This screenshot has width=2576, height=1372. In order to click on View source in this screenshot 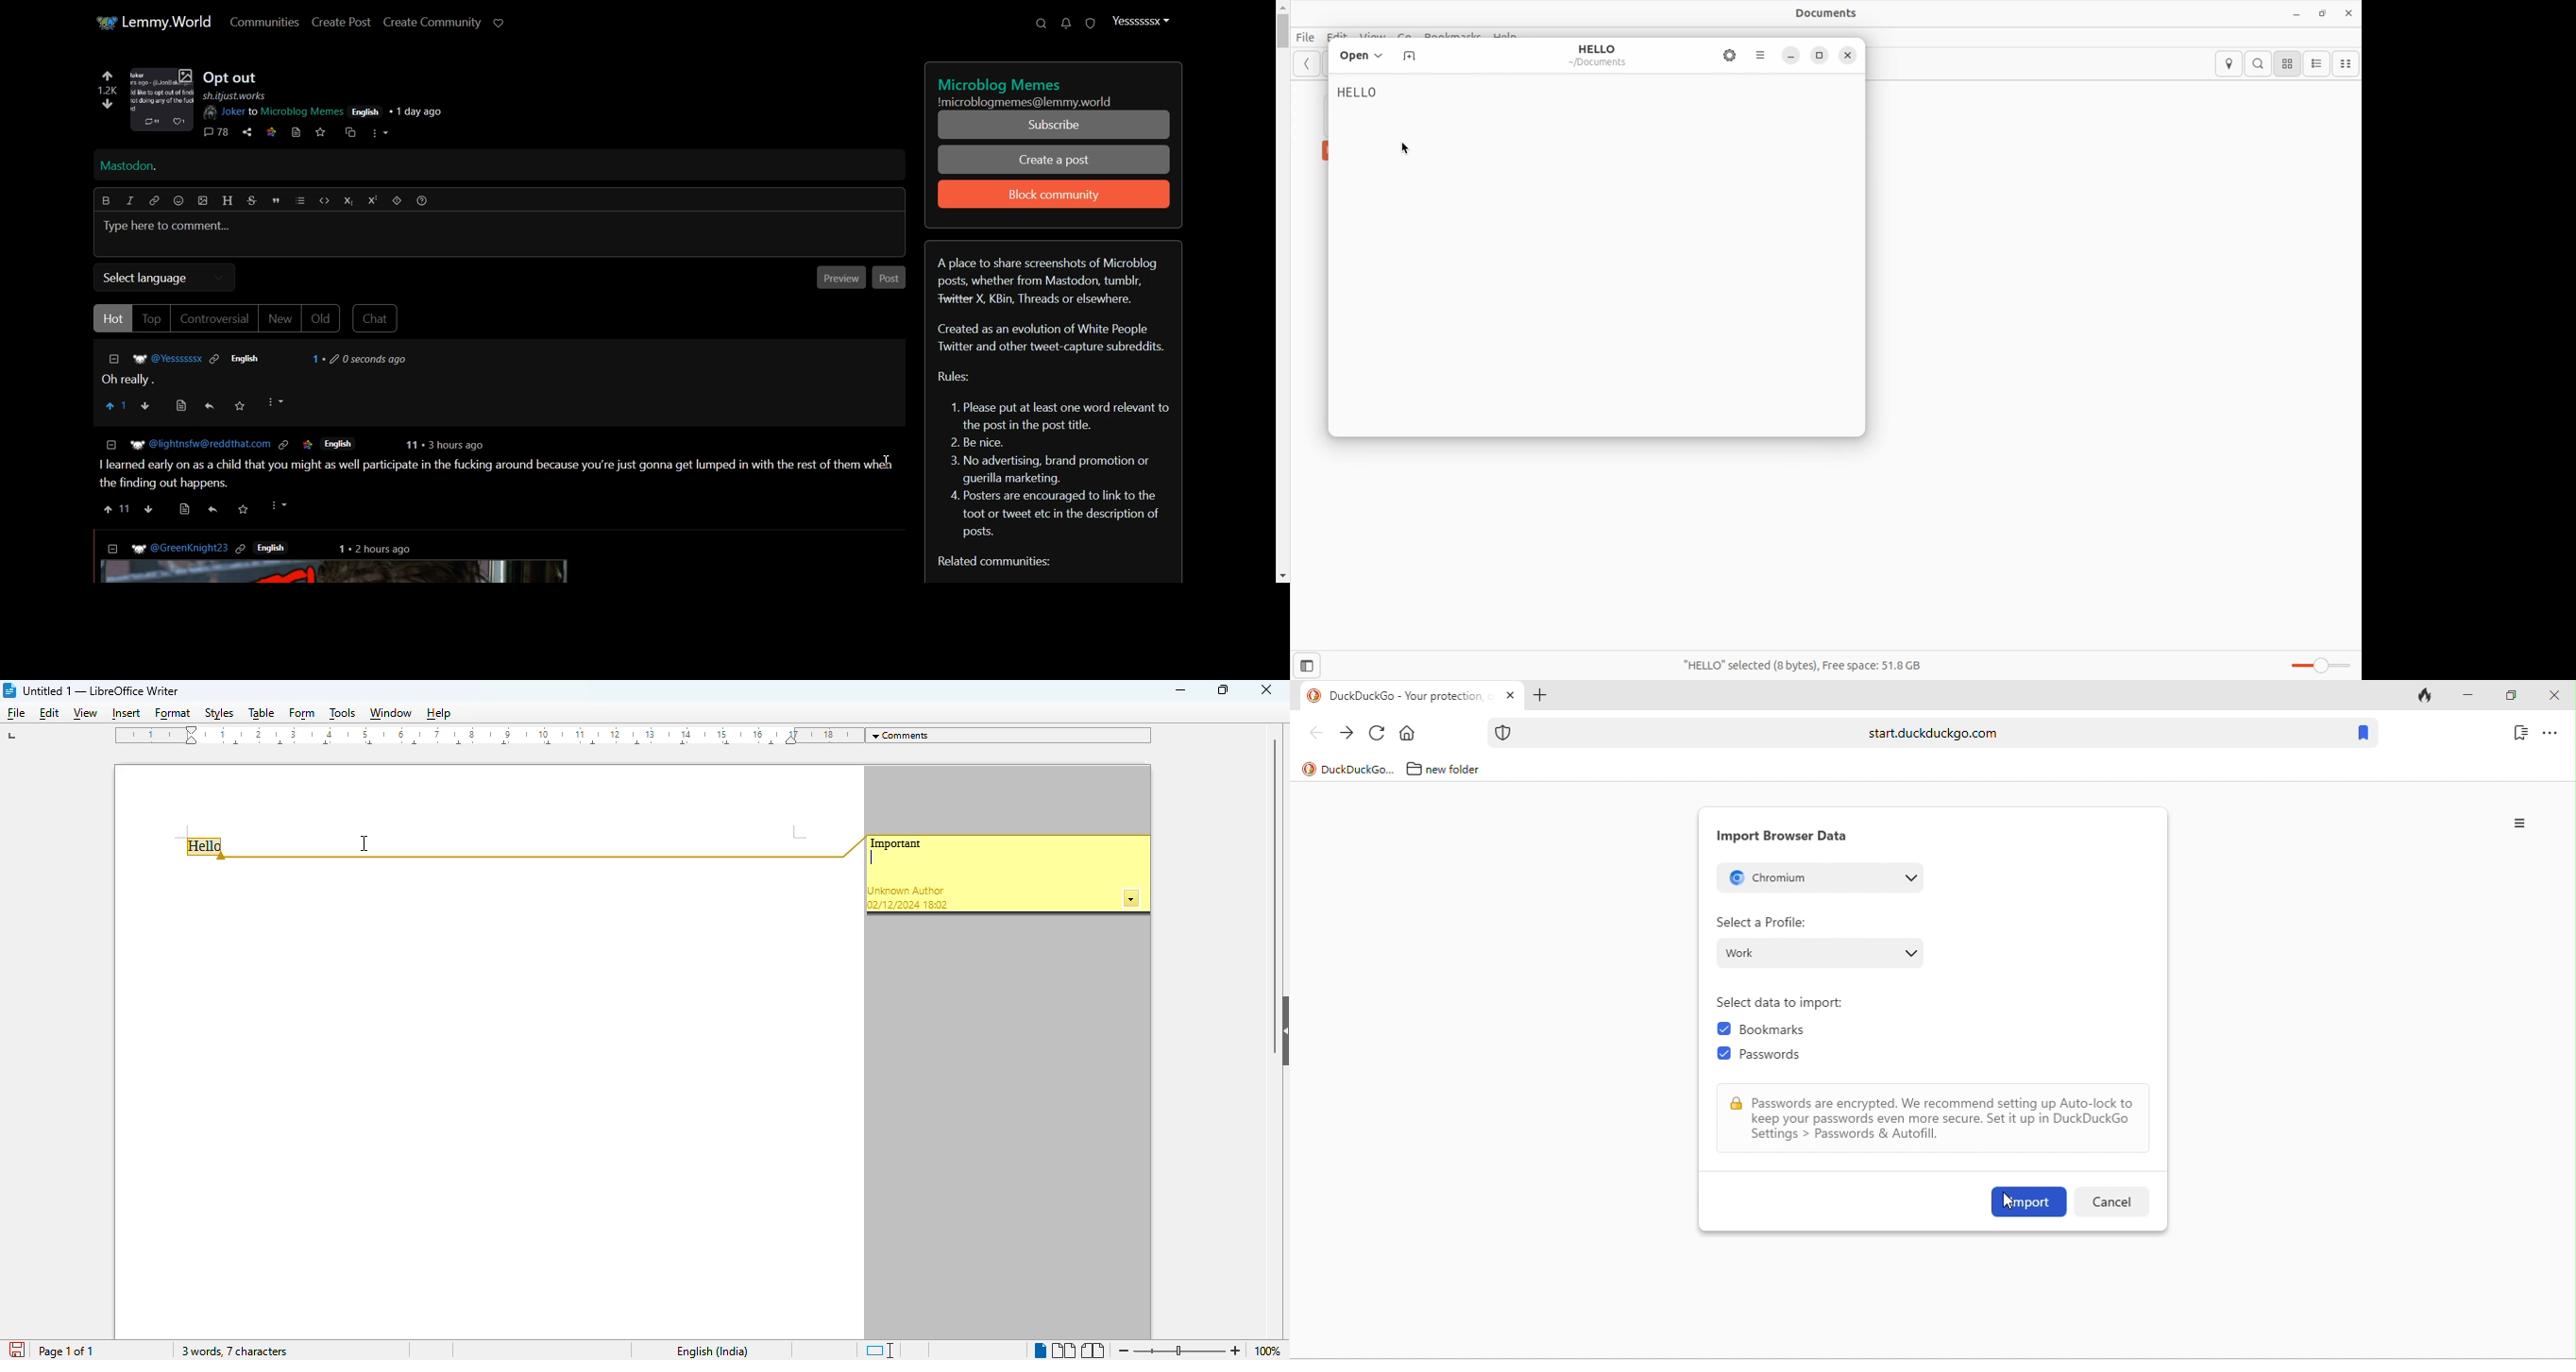, I will do `click(182, 407)`.